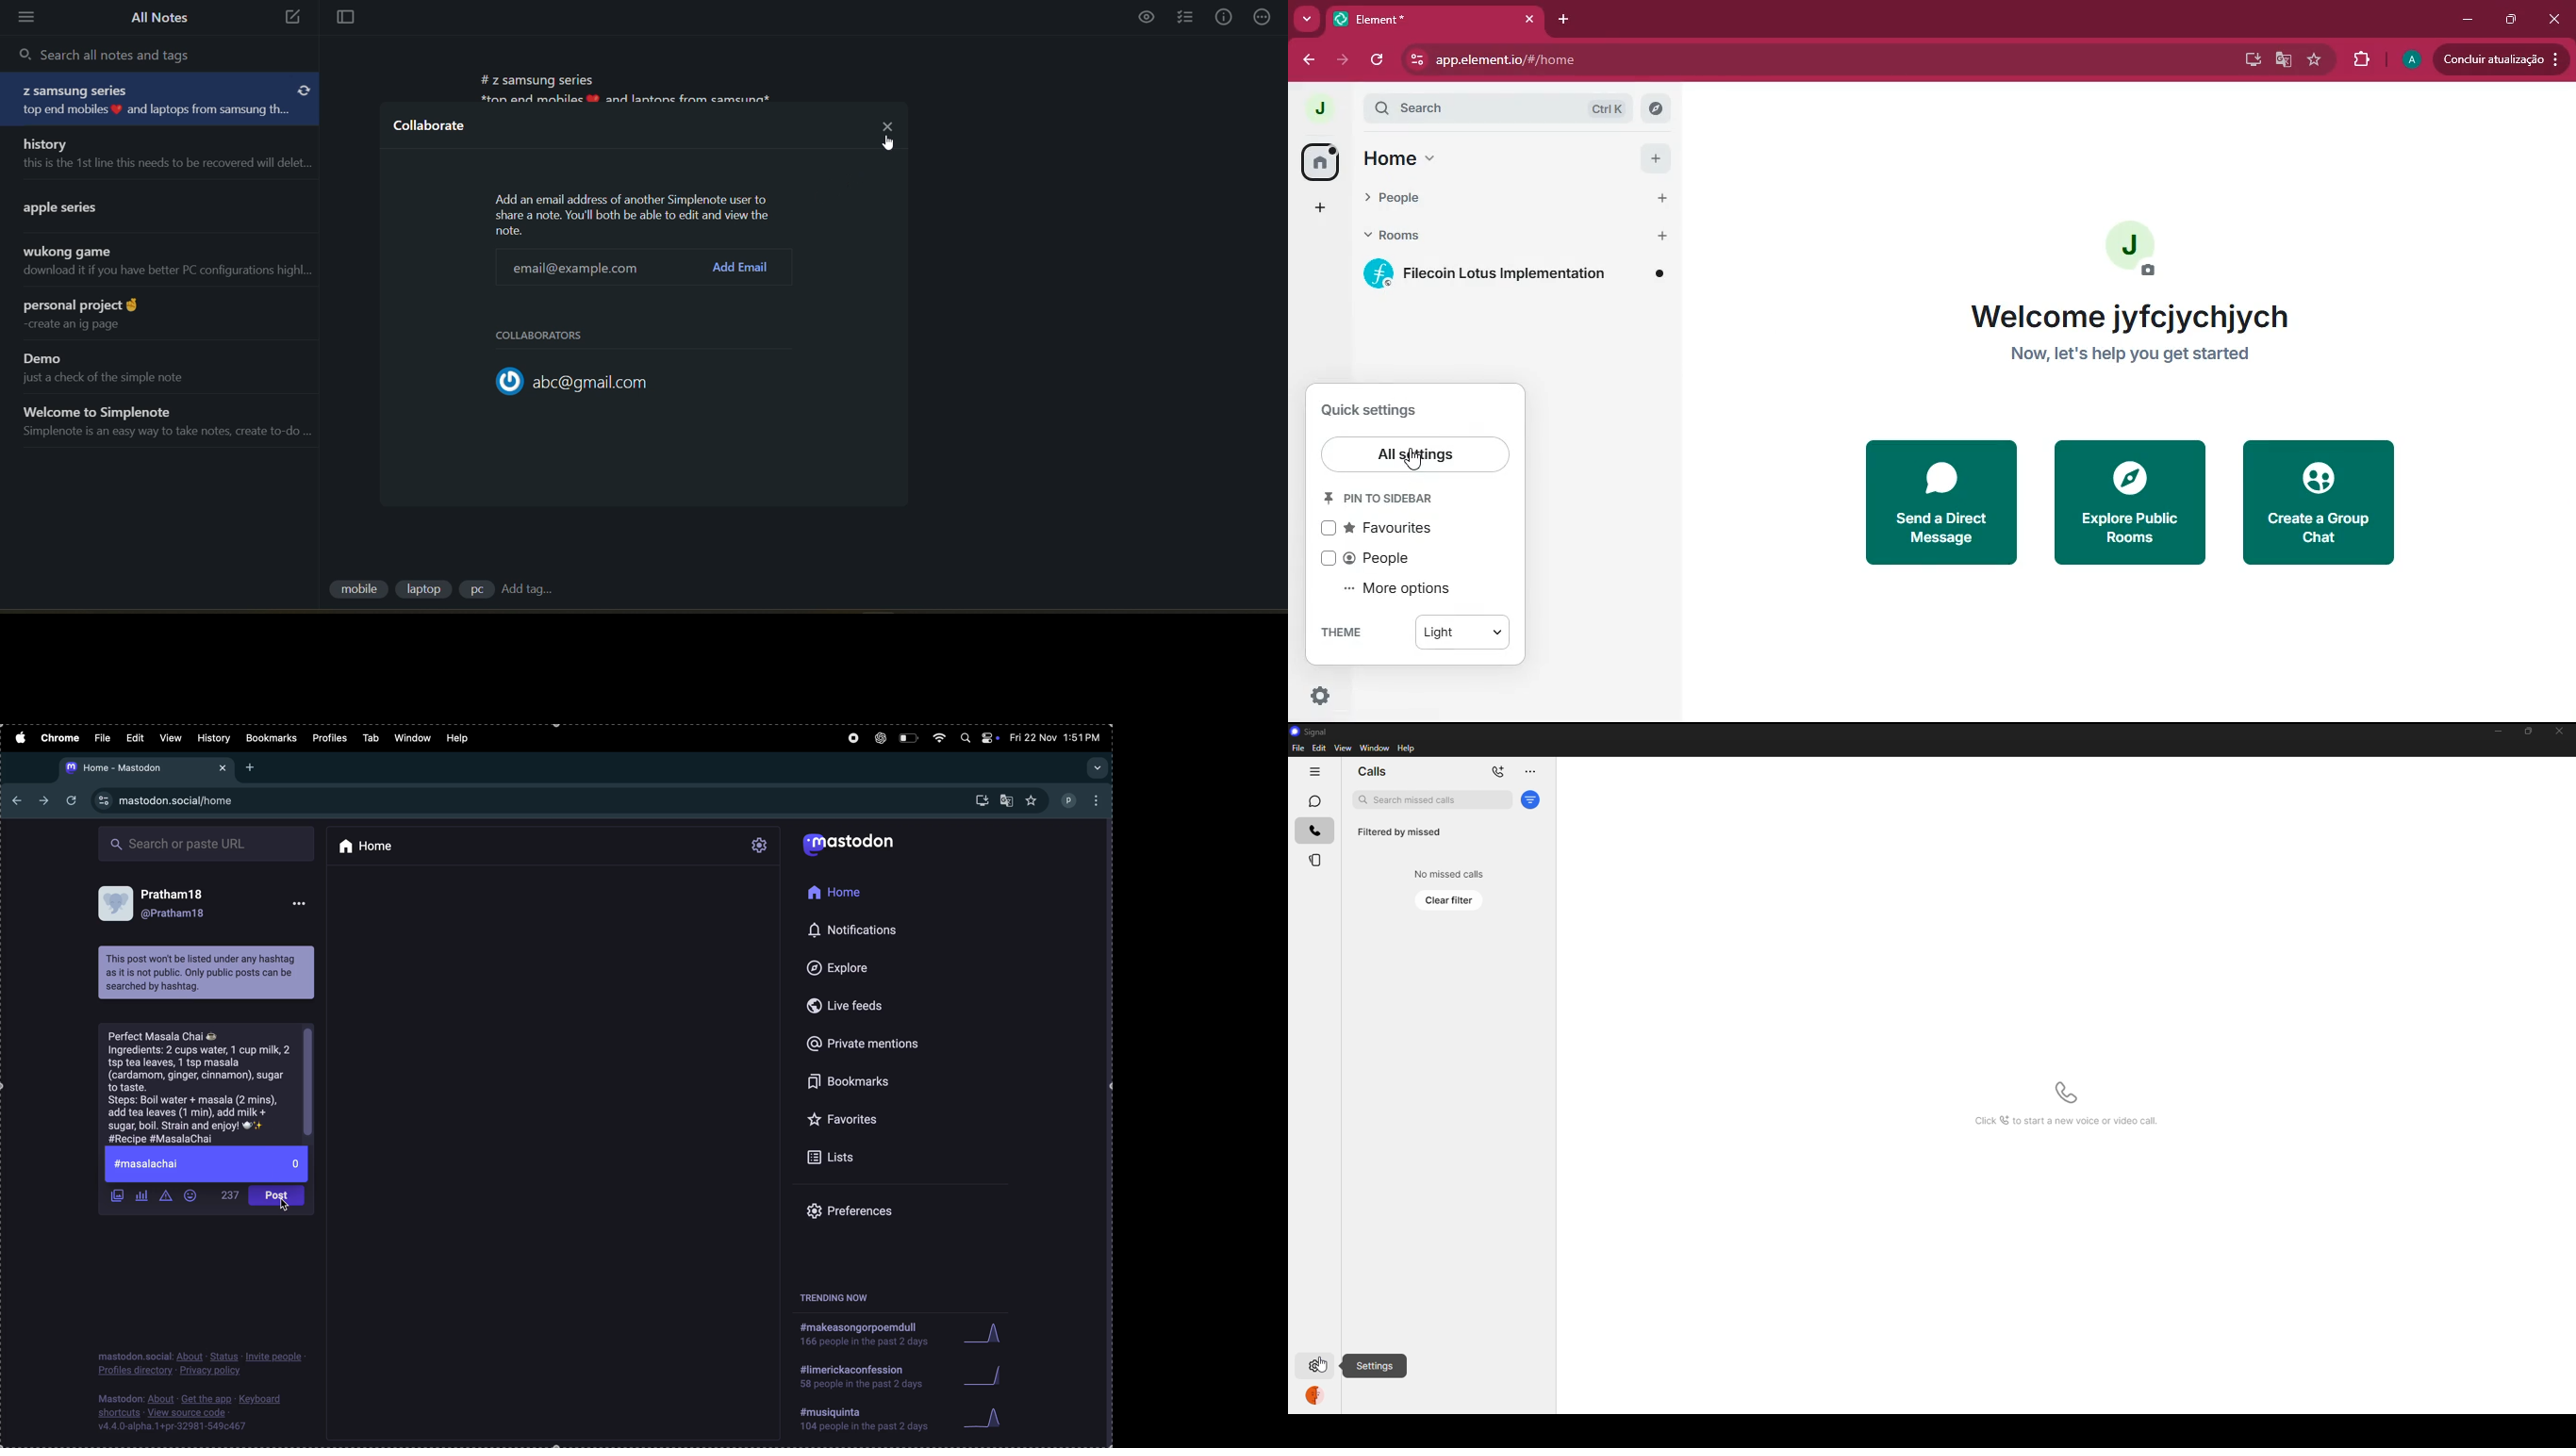  I want to click on quick settings, so click(1380, 412).